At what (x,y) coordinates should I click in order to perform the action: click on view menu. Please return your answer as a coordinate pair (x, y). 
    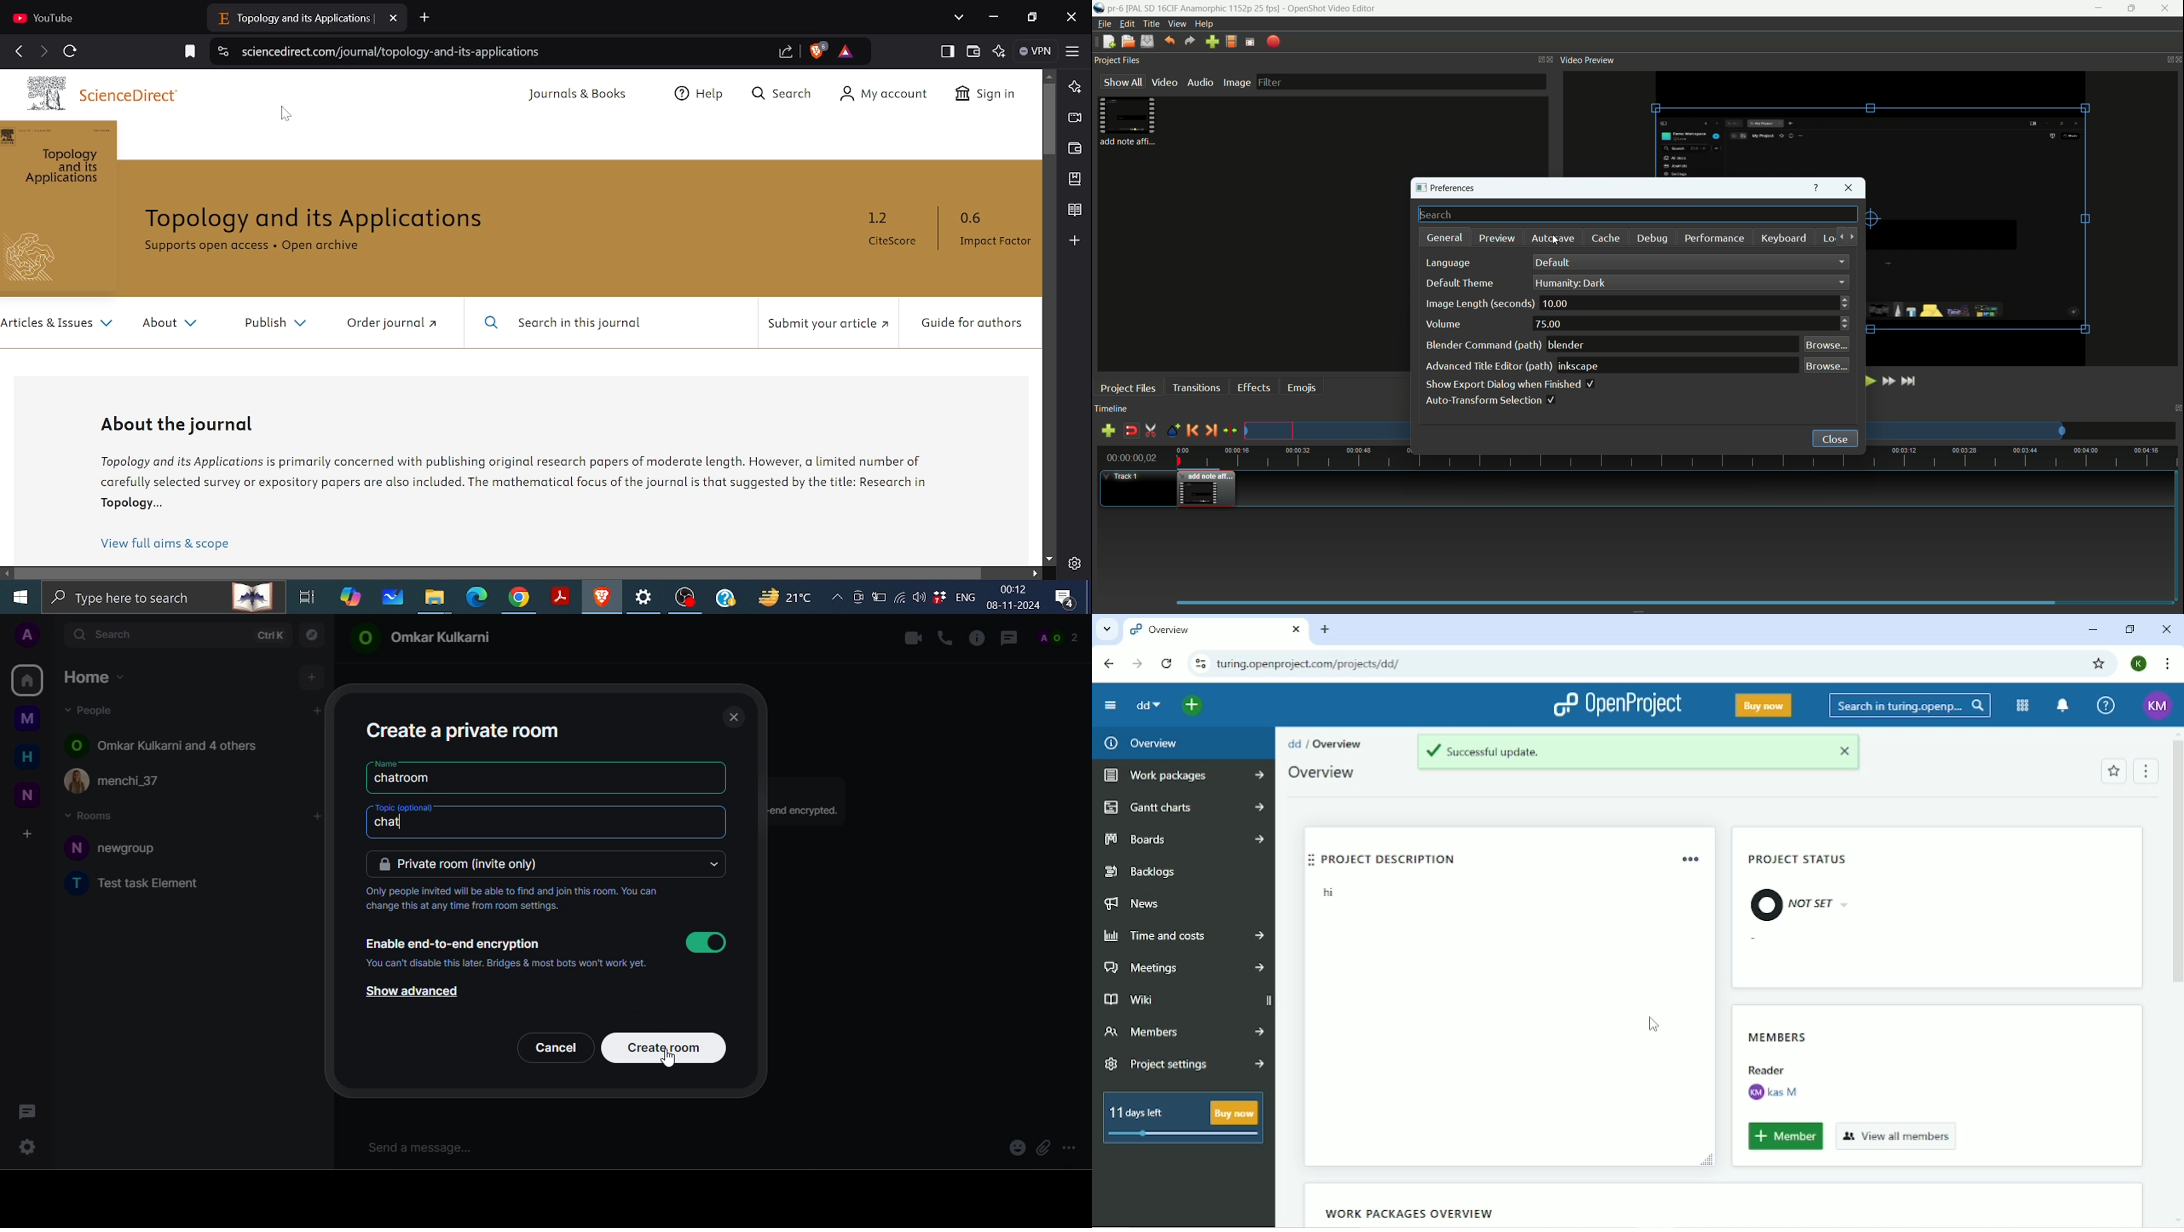
    Looking at the image, I should click on (1176, 24).